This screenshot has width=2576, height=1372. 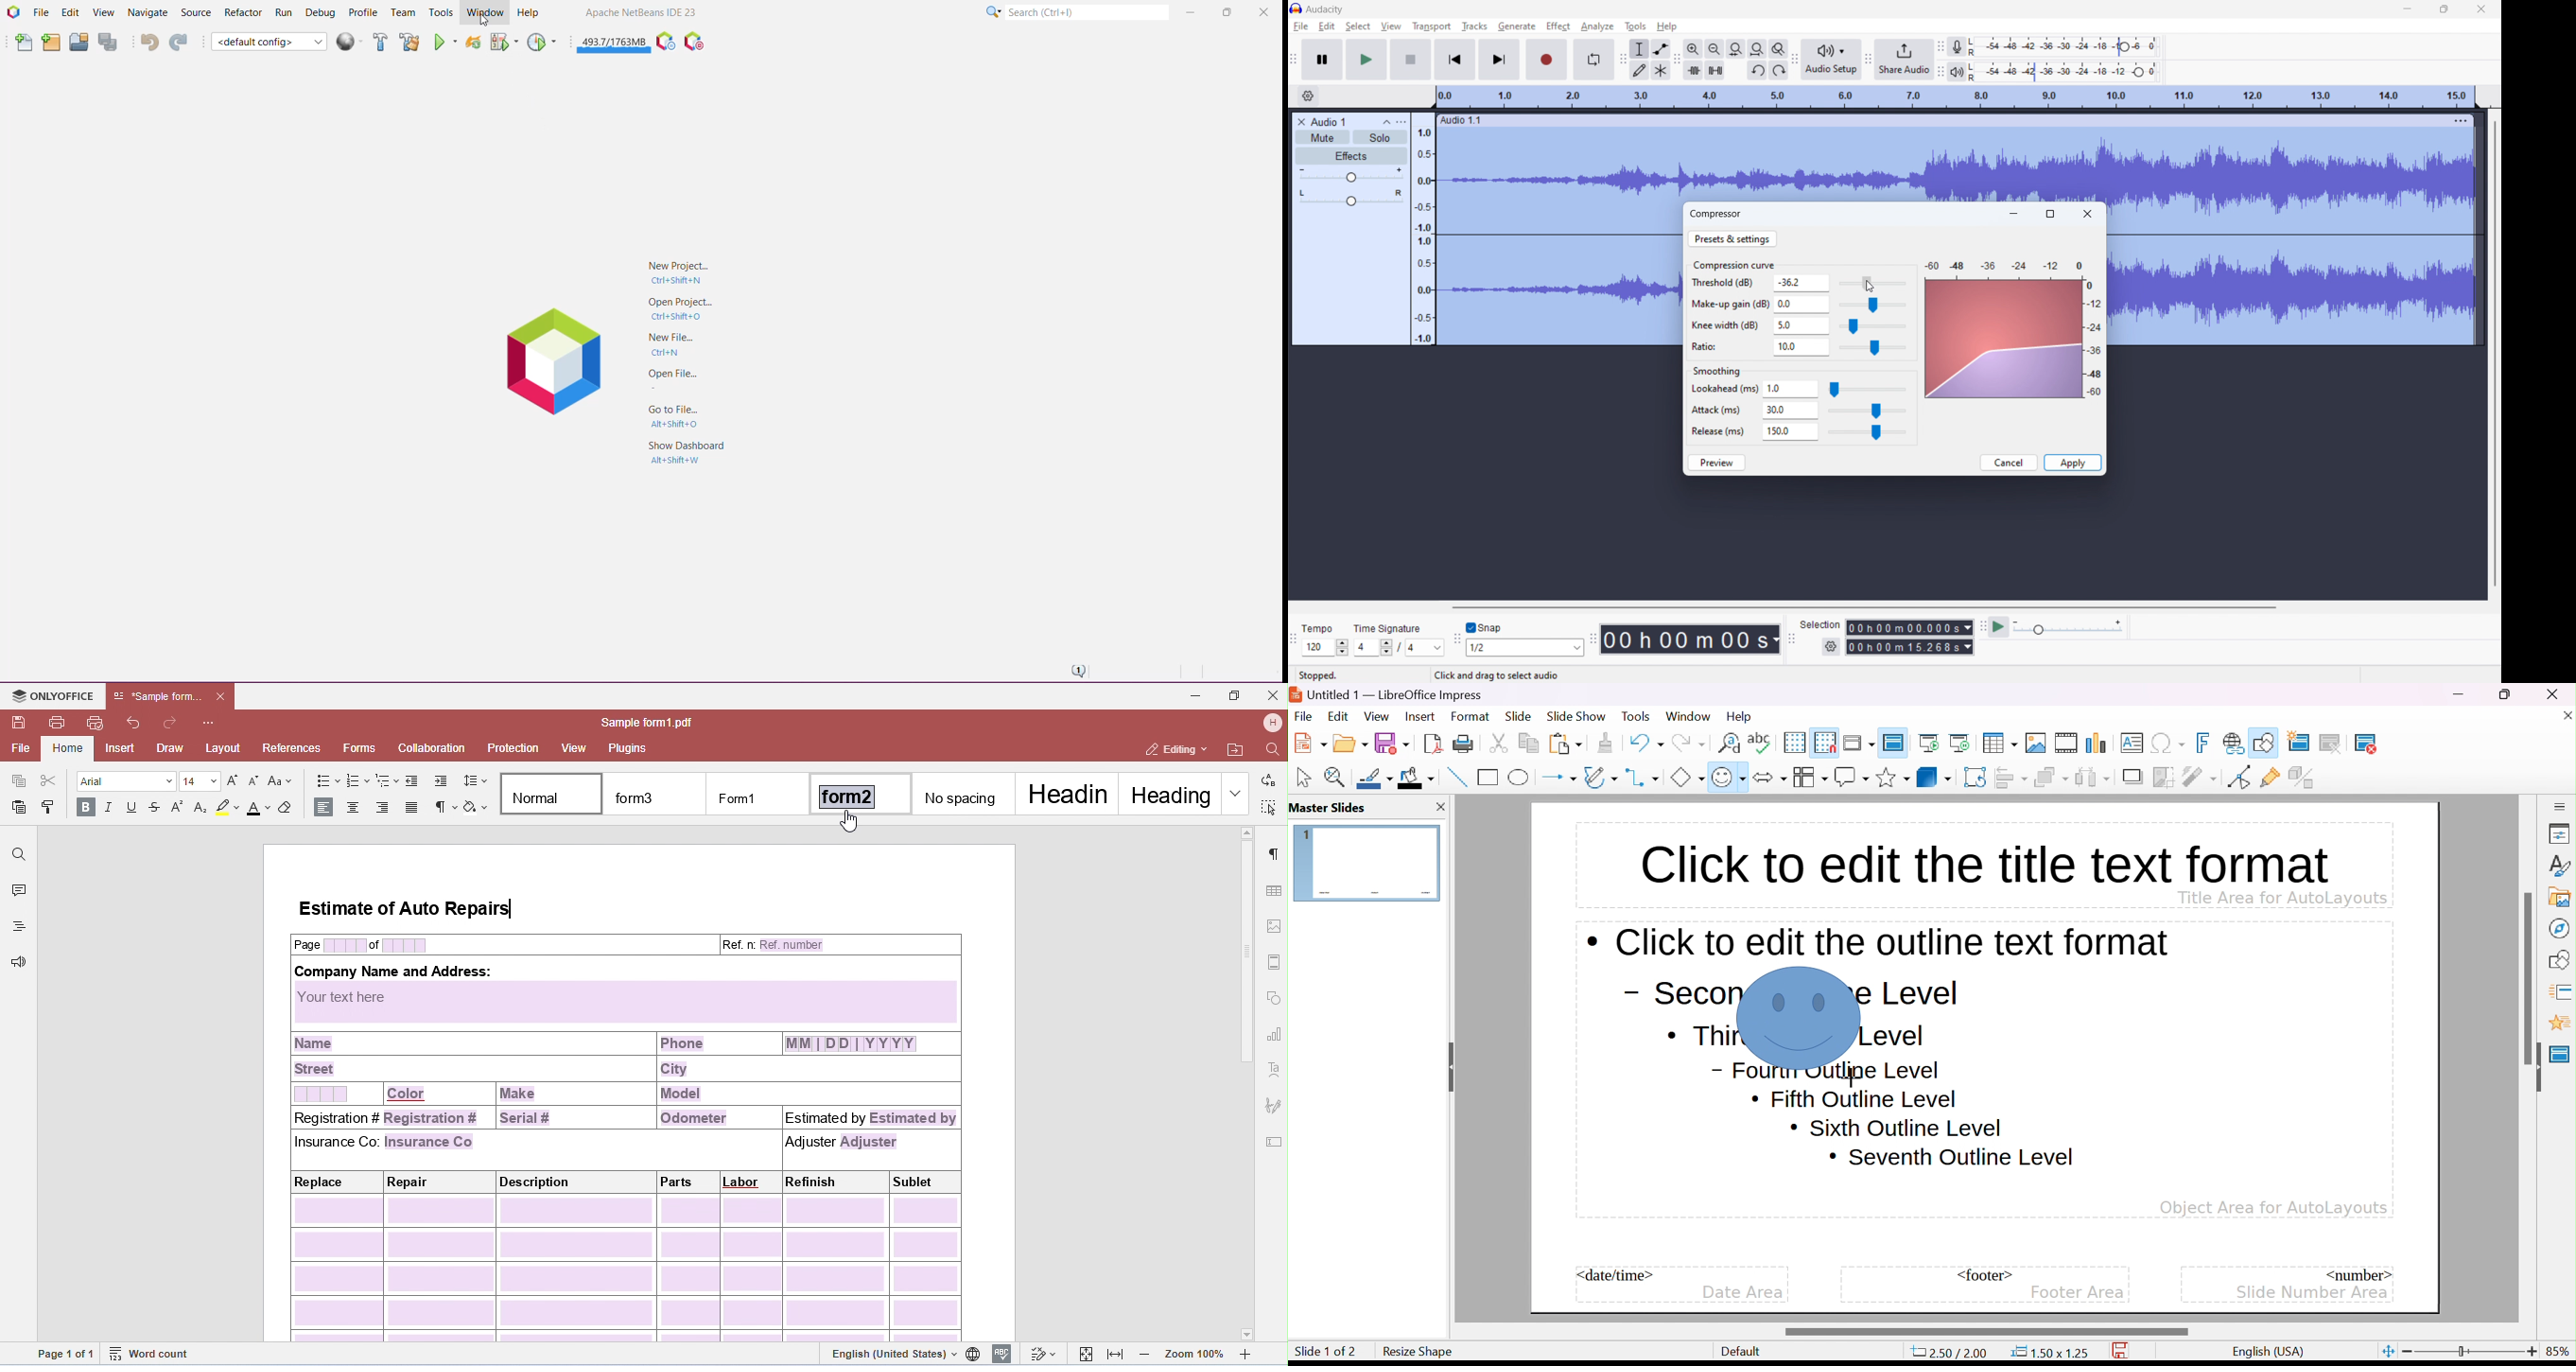 What do you see at coordinates (2460, 694) in the screenshot?
I see `minimize` at bounding box center [2460, 694].